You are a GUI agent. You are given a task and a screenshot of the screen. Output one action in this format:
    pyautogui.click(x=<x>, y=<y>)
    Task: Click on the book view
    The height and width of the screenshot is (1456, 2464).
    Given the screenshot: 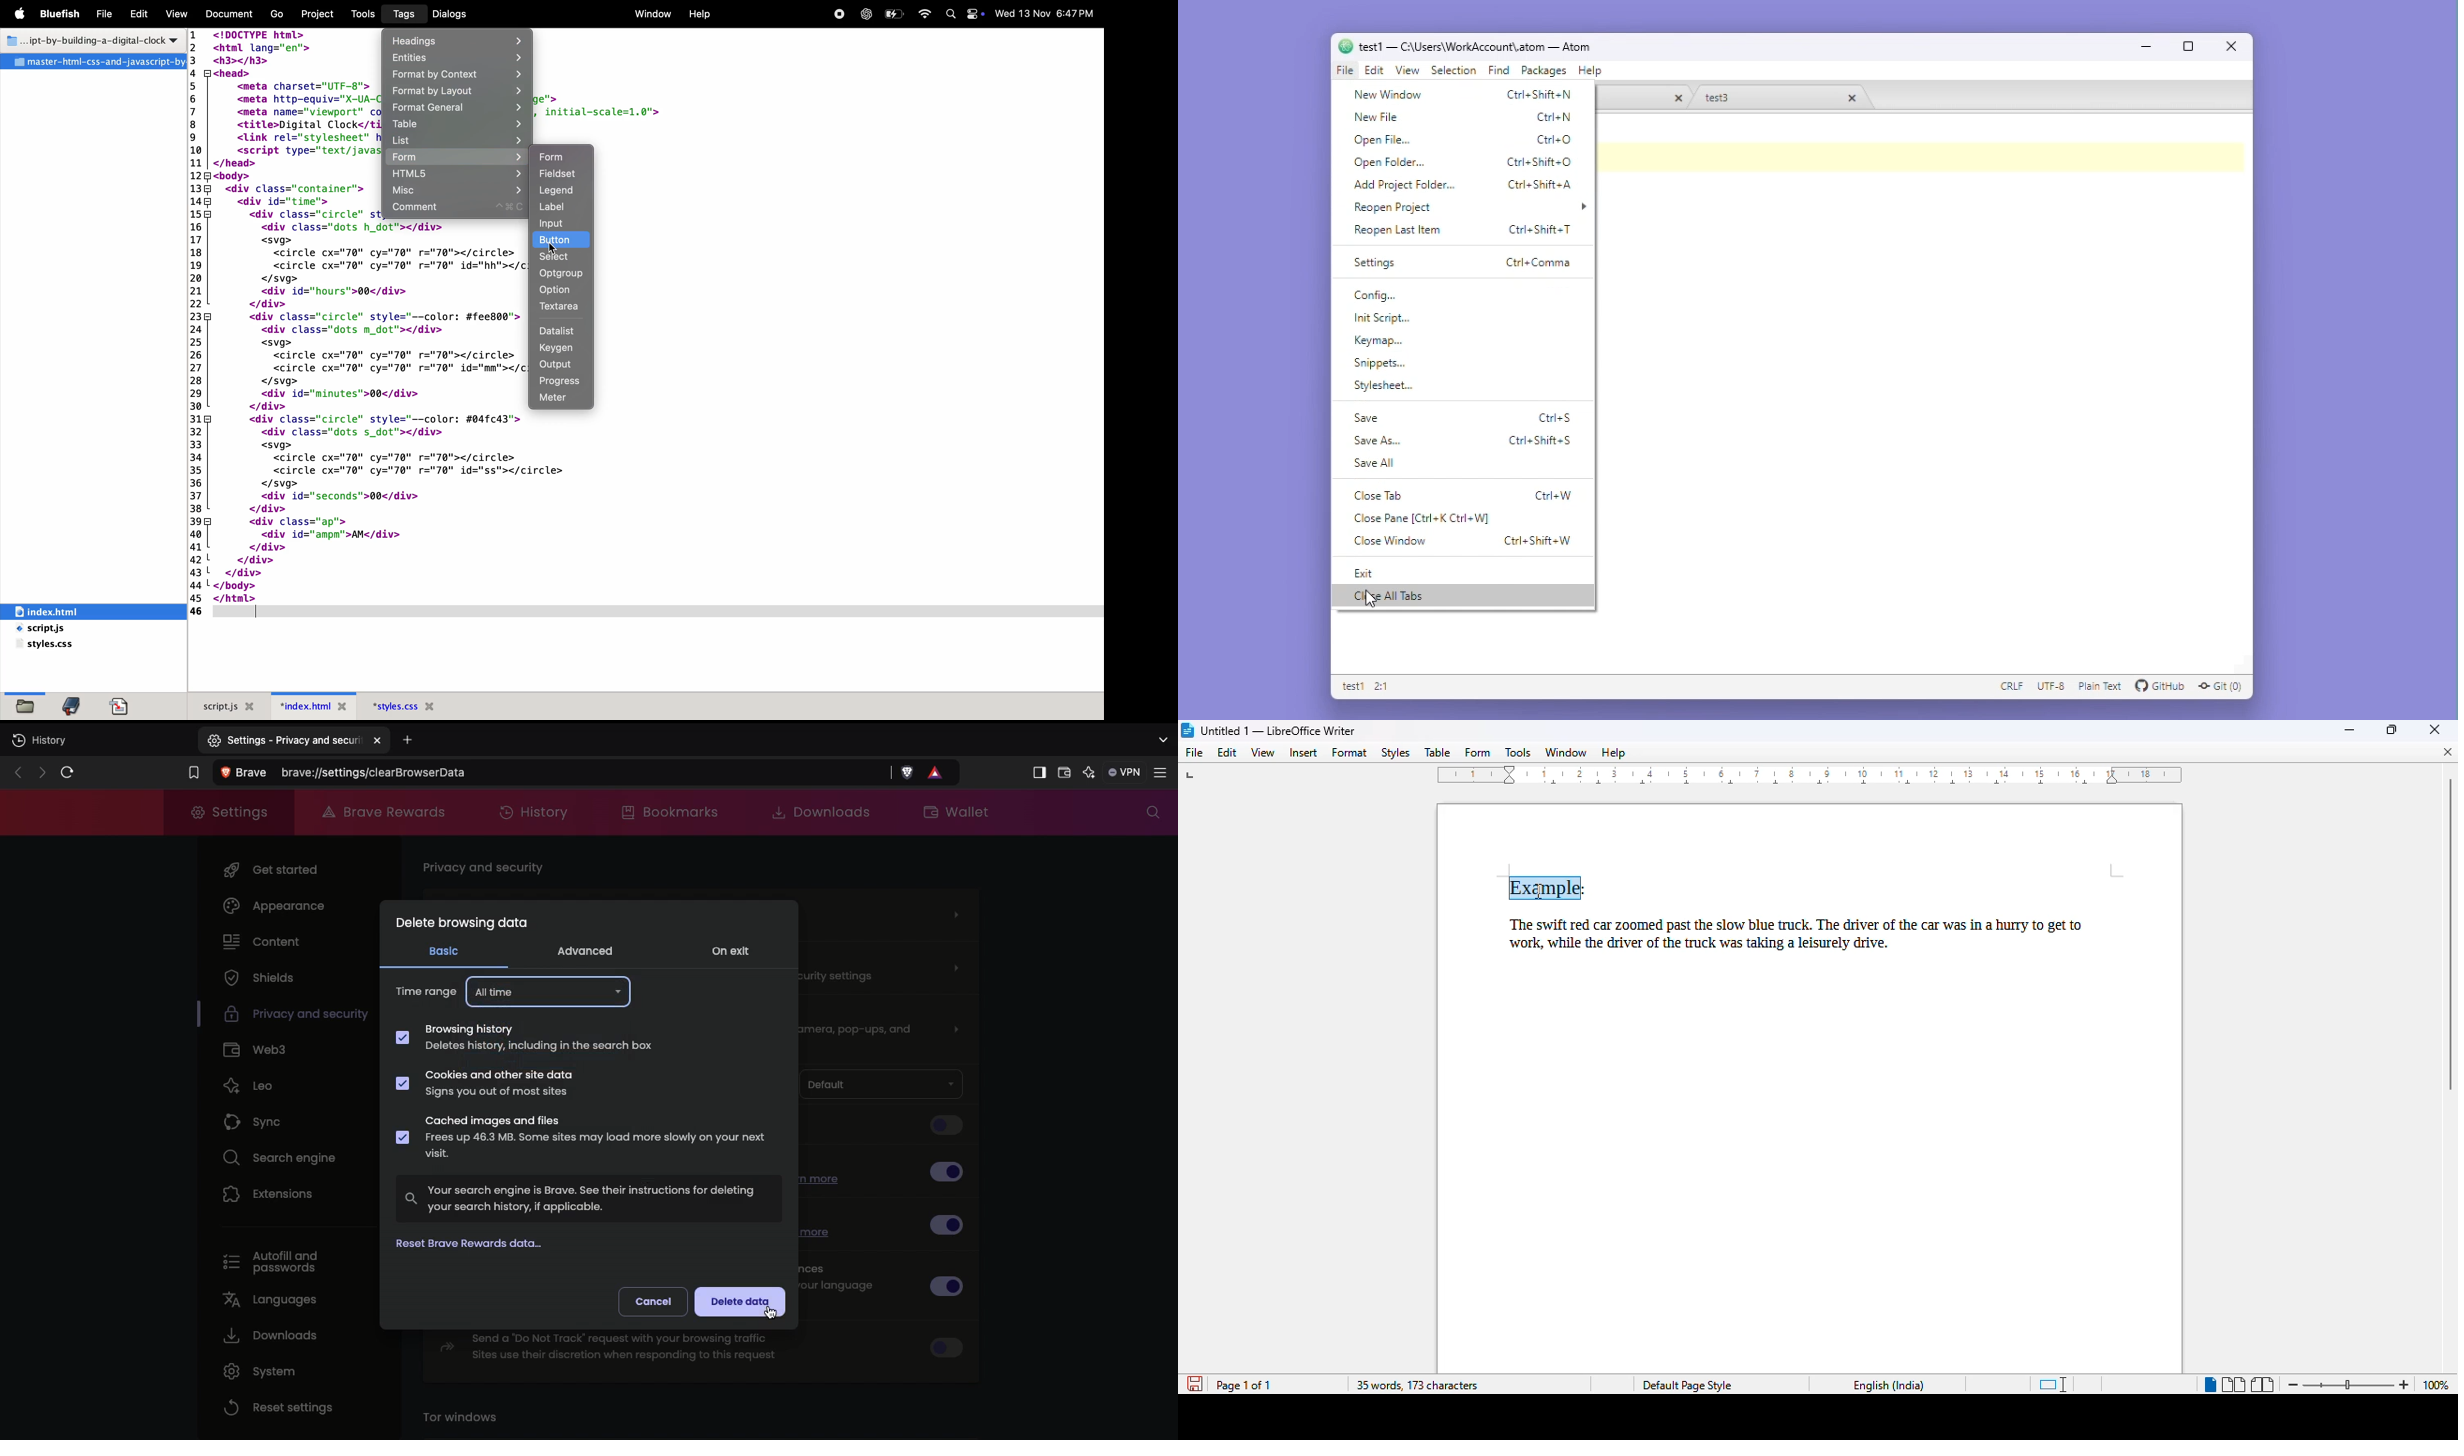 What is the action you would take?
    pyautogui.click(x=2263, y=1385)
    